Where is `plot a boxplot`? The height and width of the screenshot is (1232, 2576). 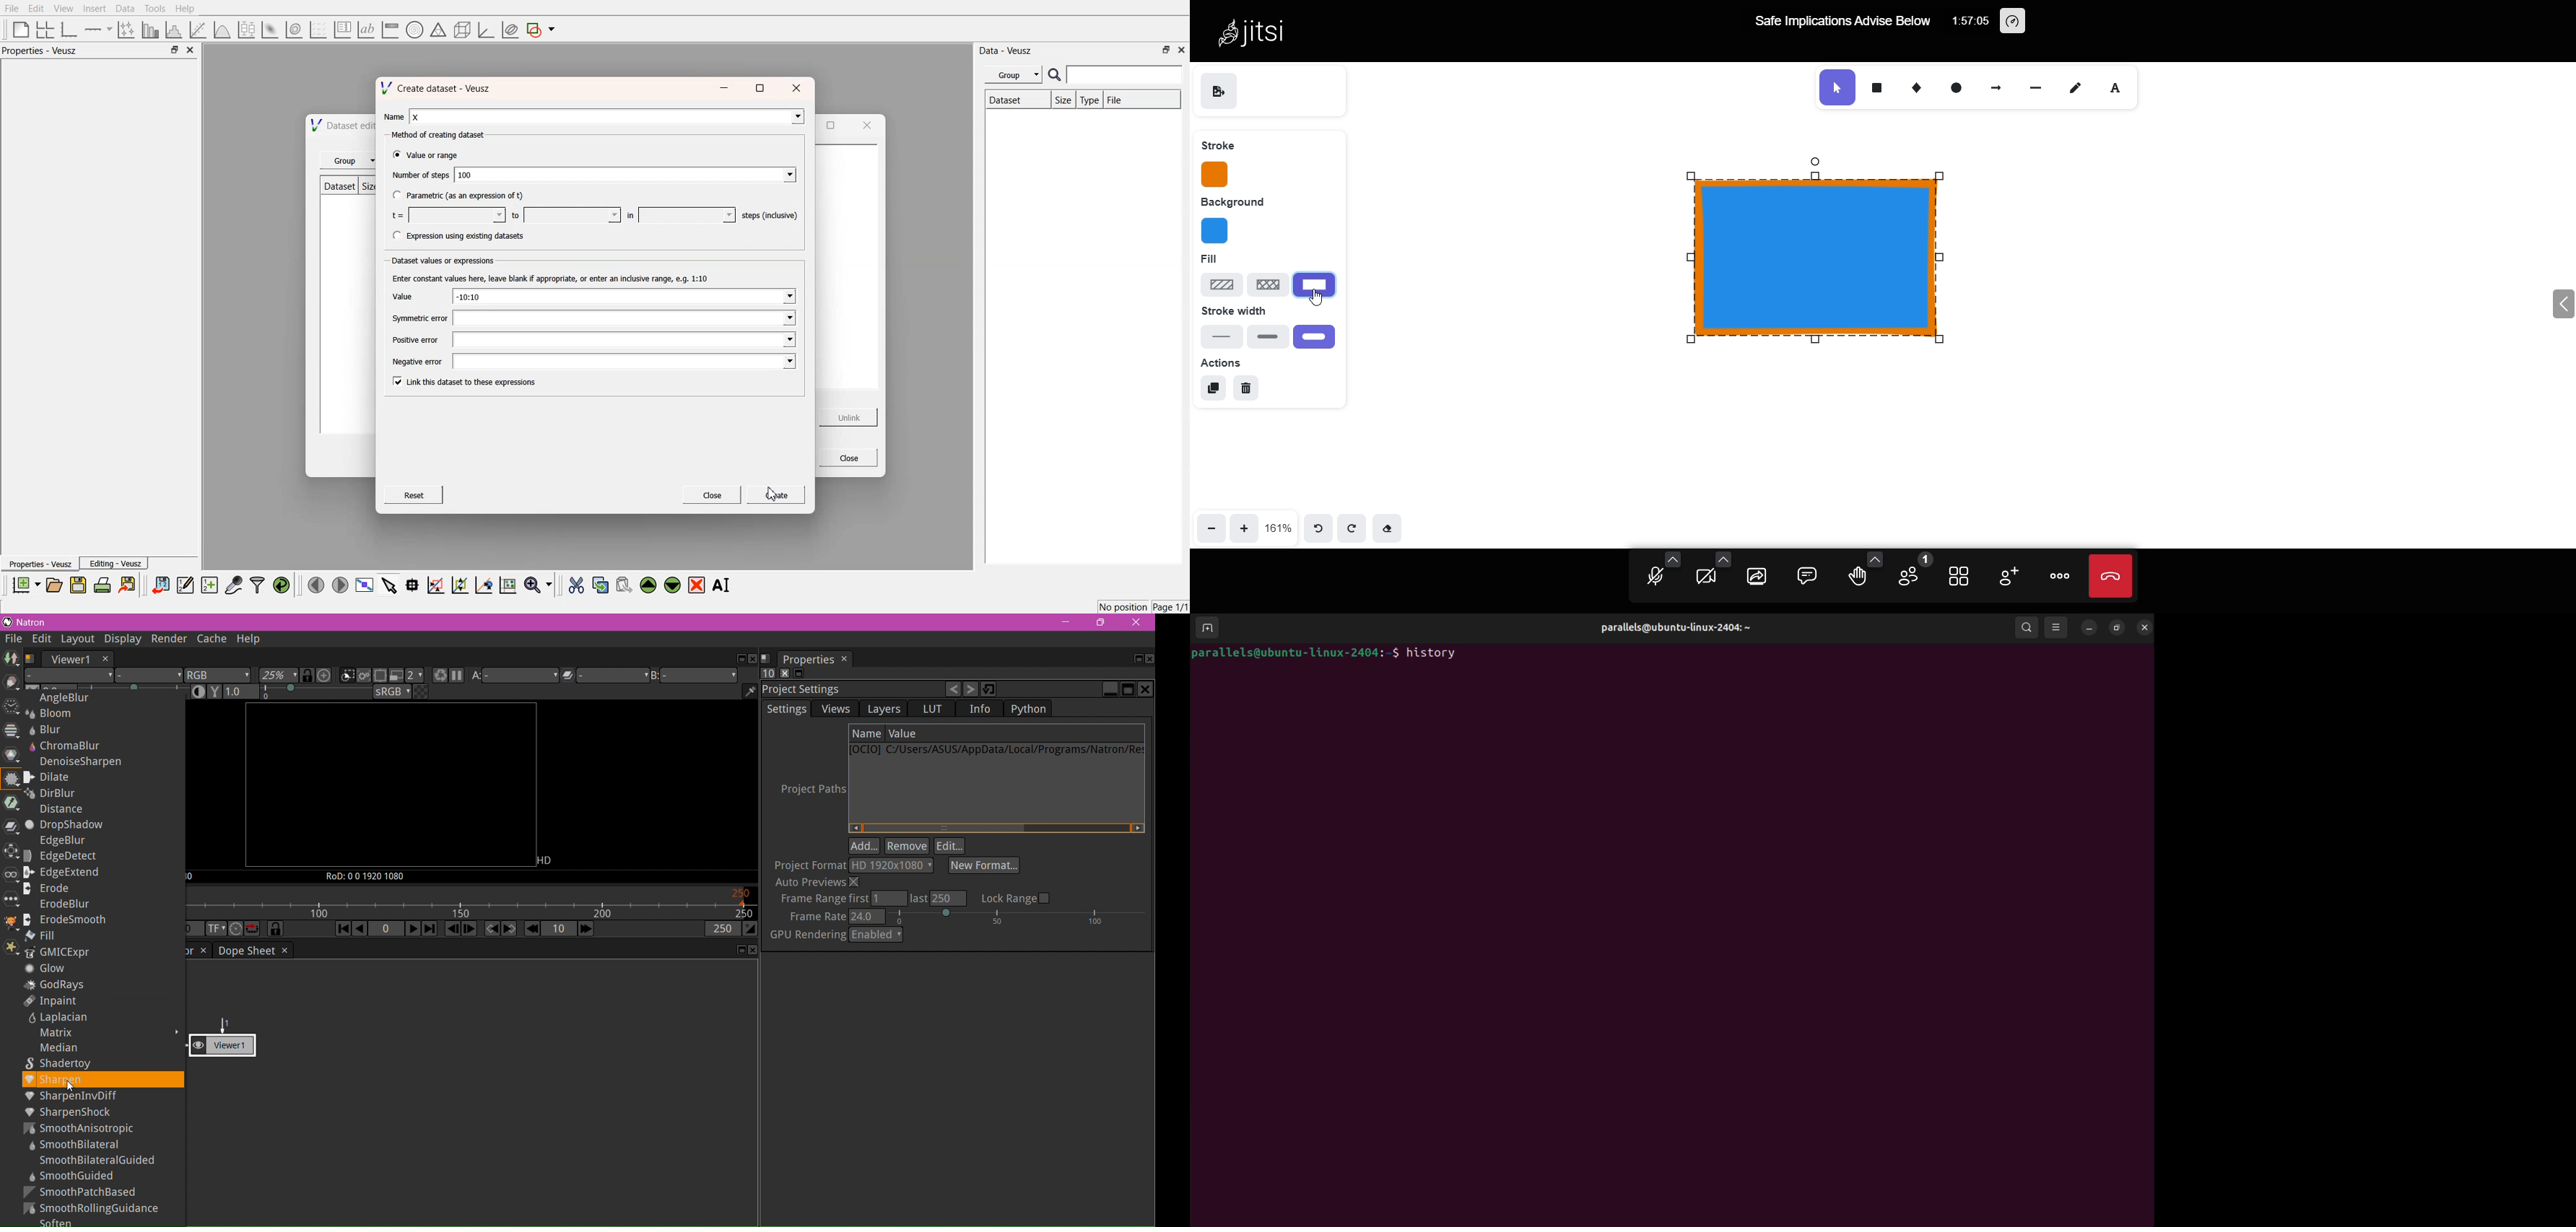
plot a boxplot is located at coordinates (245, 28).